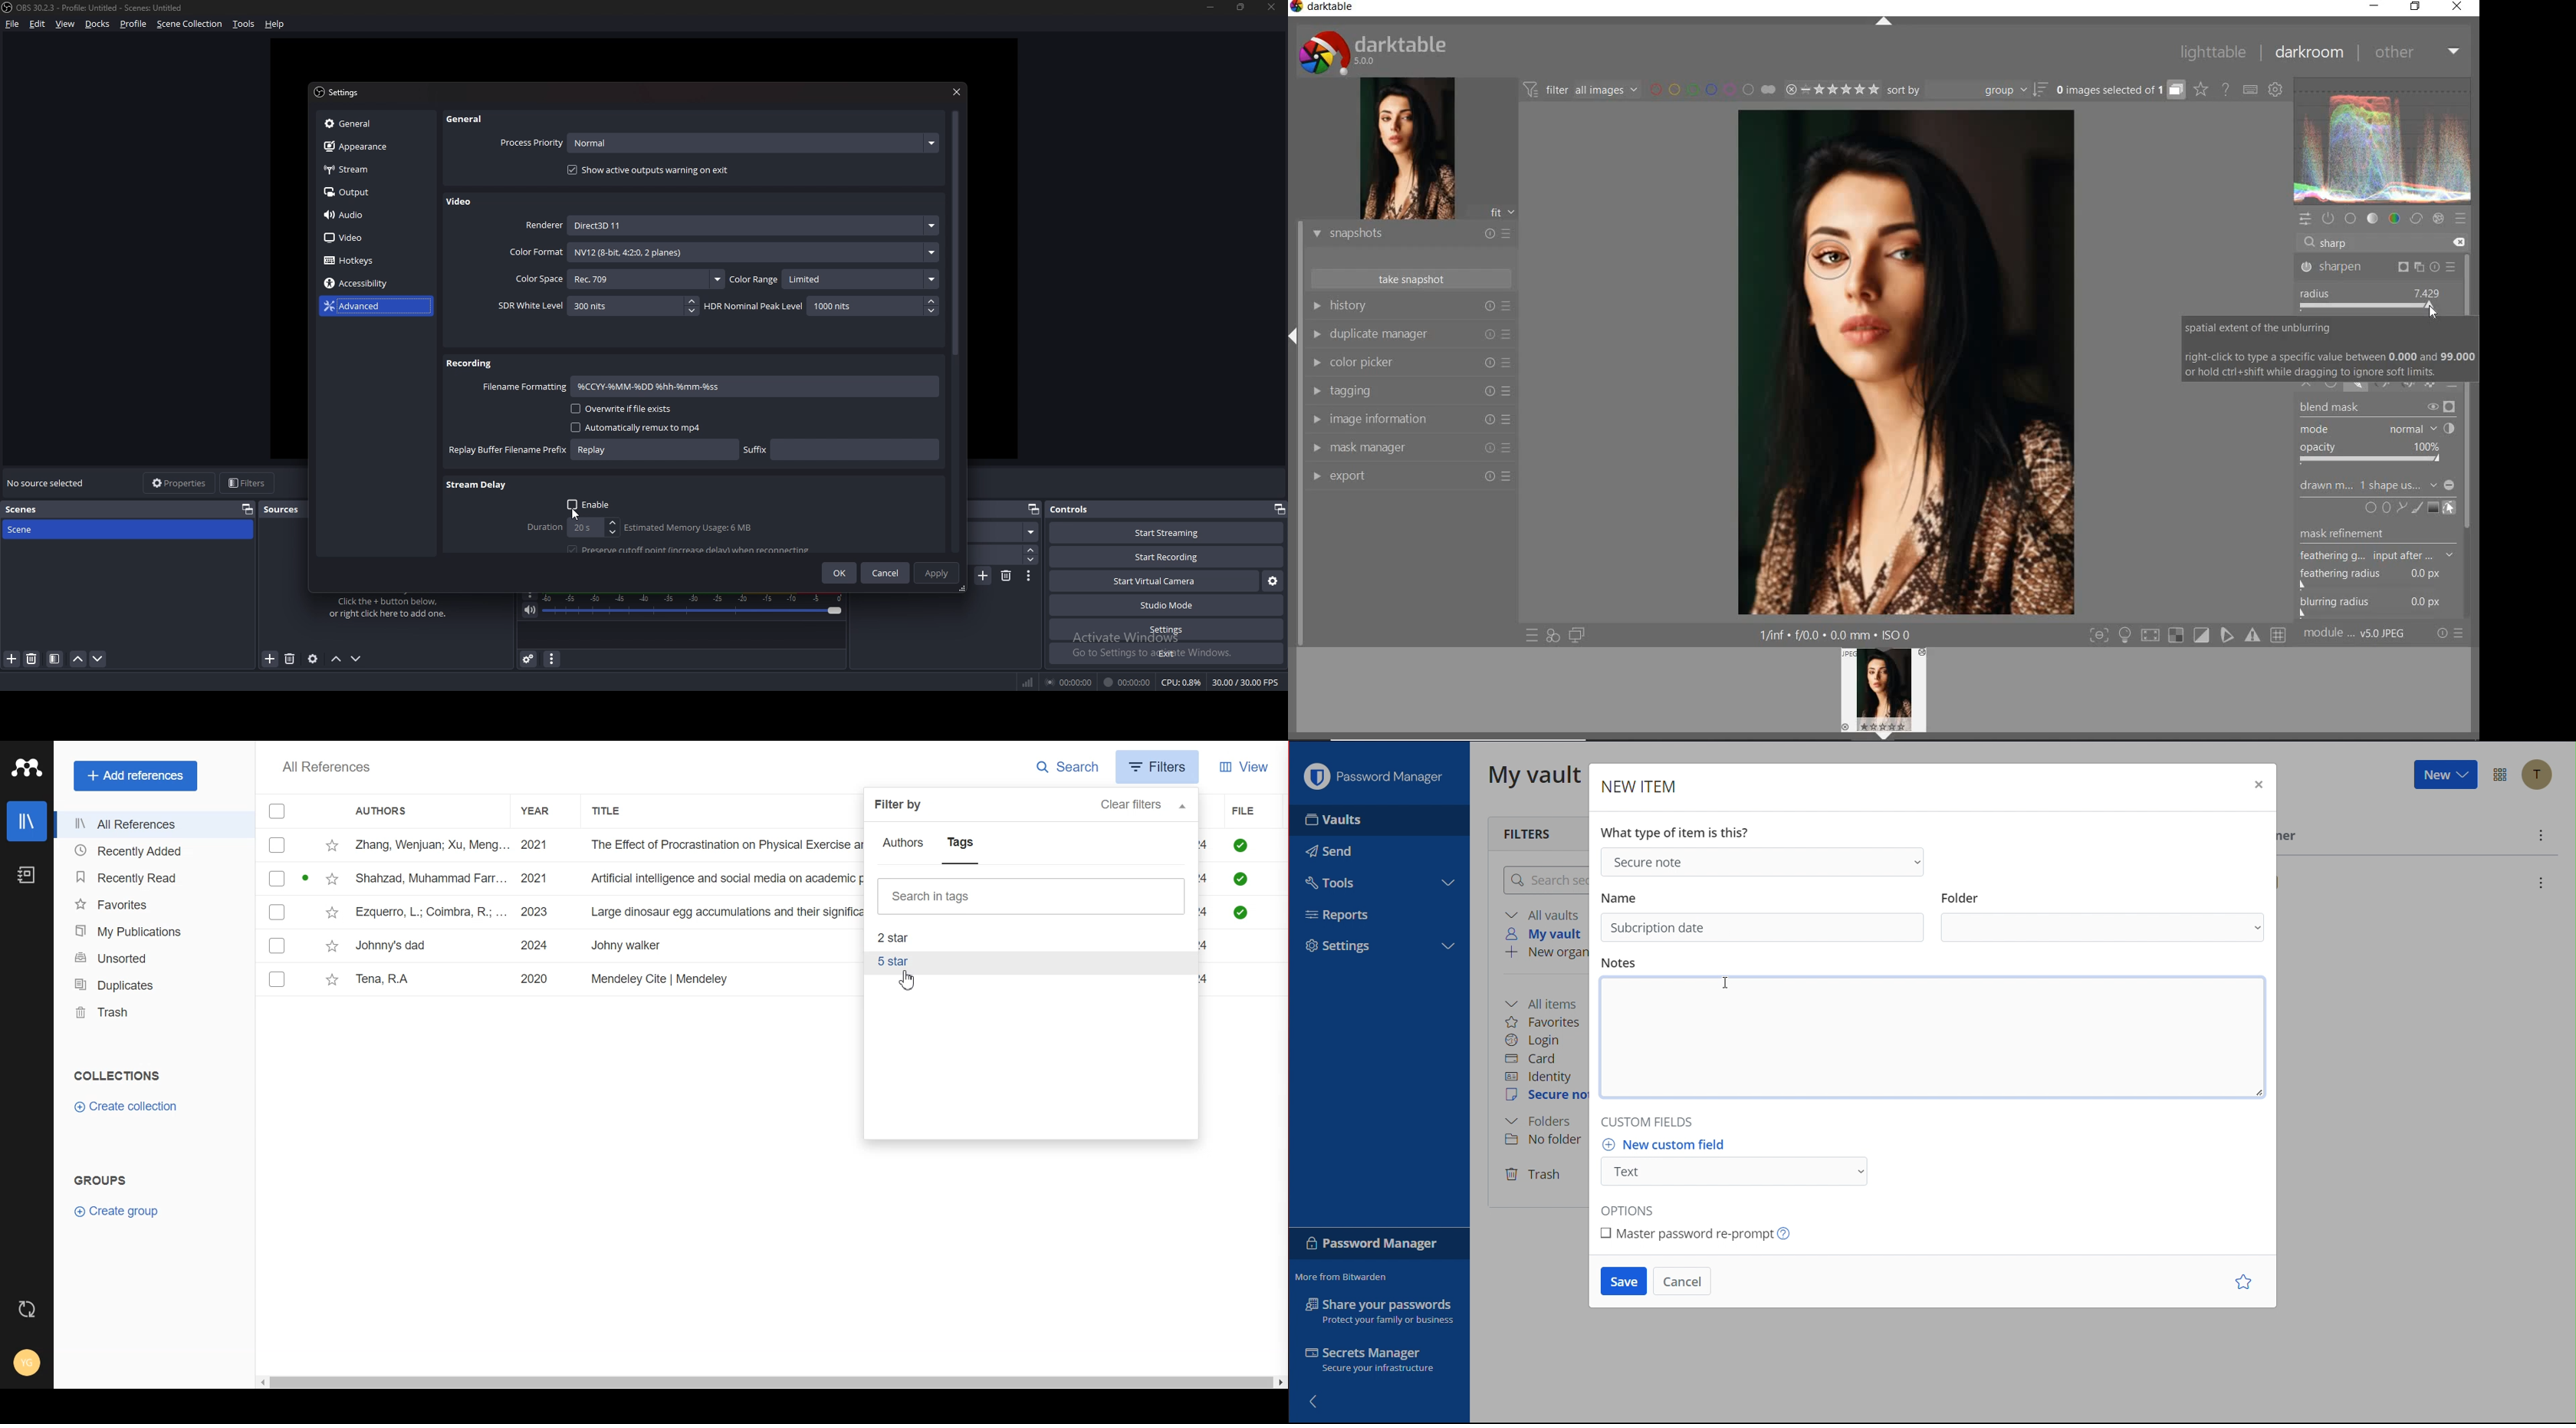 Image resolution: width=2576 pixels, height=1428 pixels. Describe the element at coordinates (1410, 448) in the screenshot. I see `mask manager` at that location.